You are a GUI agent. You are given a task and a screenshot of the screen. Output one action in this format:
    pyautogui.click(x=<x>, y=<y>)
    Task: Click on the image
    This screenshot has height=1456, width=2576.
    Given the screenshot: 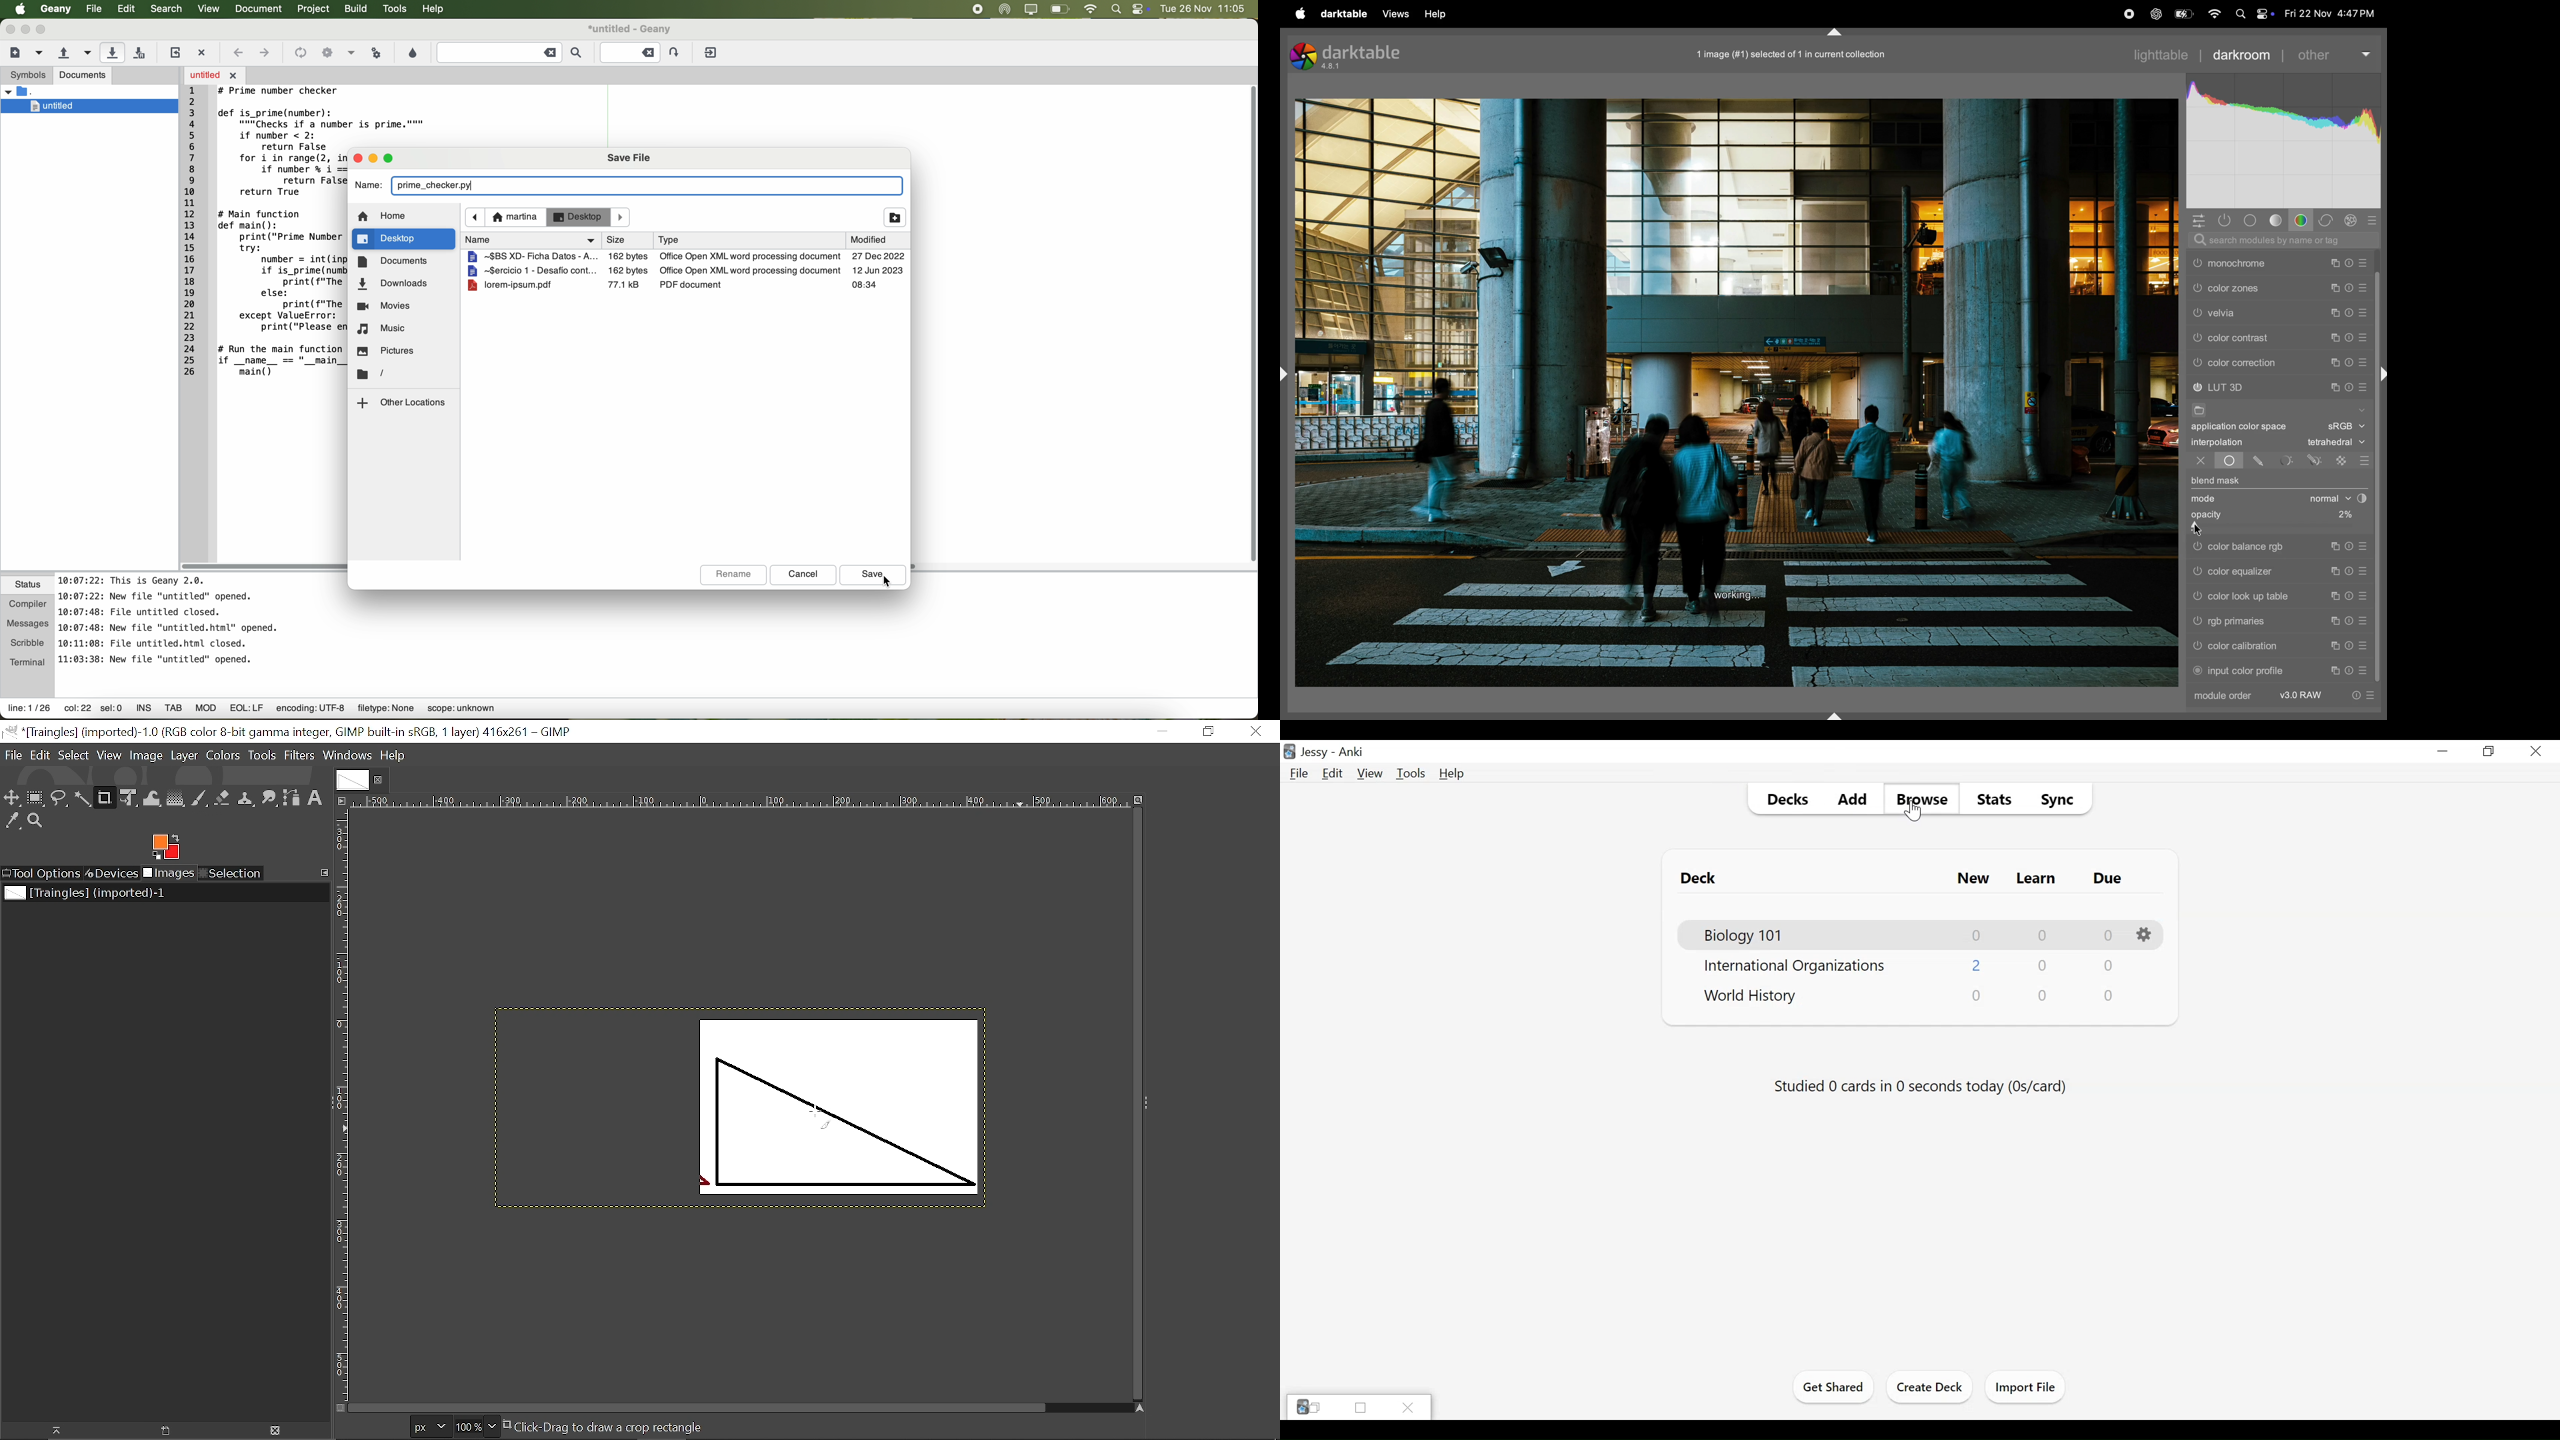 What is the action you would take?
    pyautogui.click(x=1738, y=394)
    